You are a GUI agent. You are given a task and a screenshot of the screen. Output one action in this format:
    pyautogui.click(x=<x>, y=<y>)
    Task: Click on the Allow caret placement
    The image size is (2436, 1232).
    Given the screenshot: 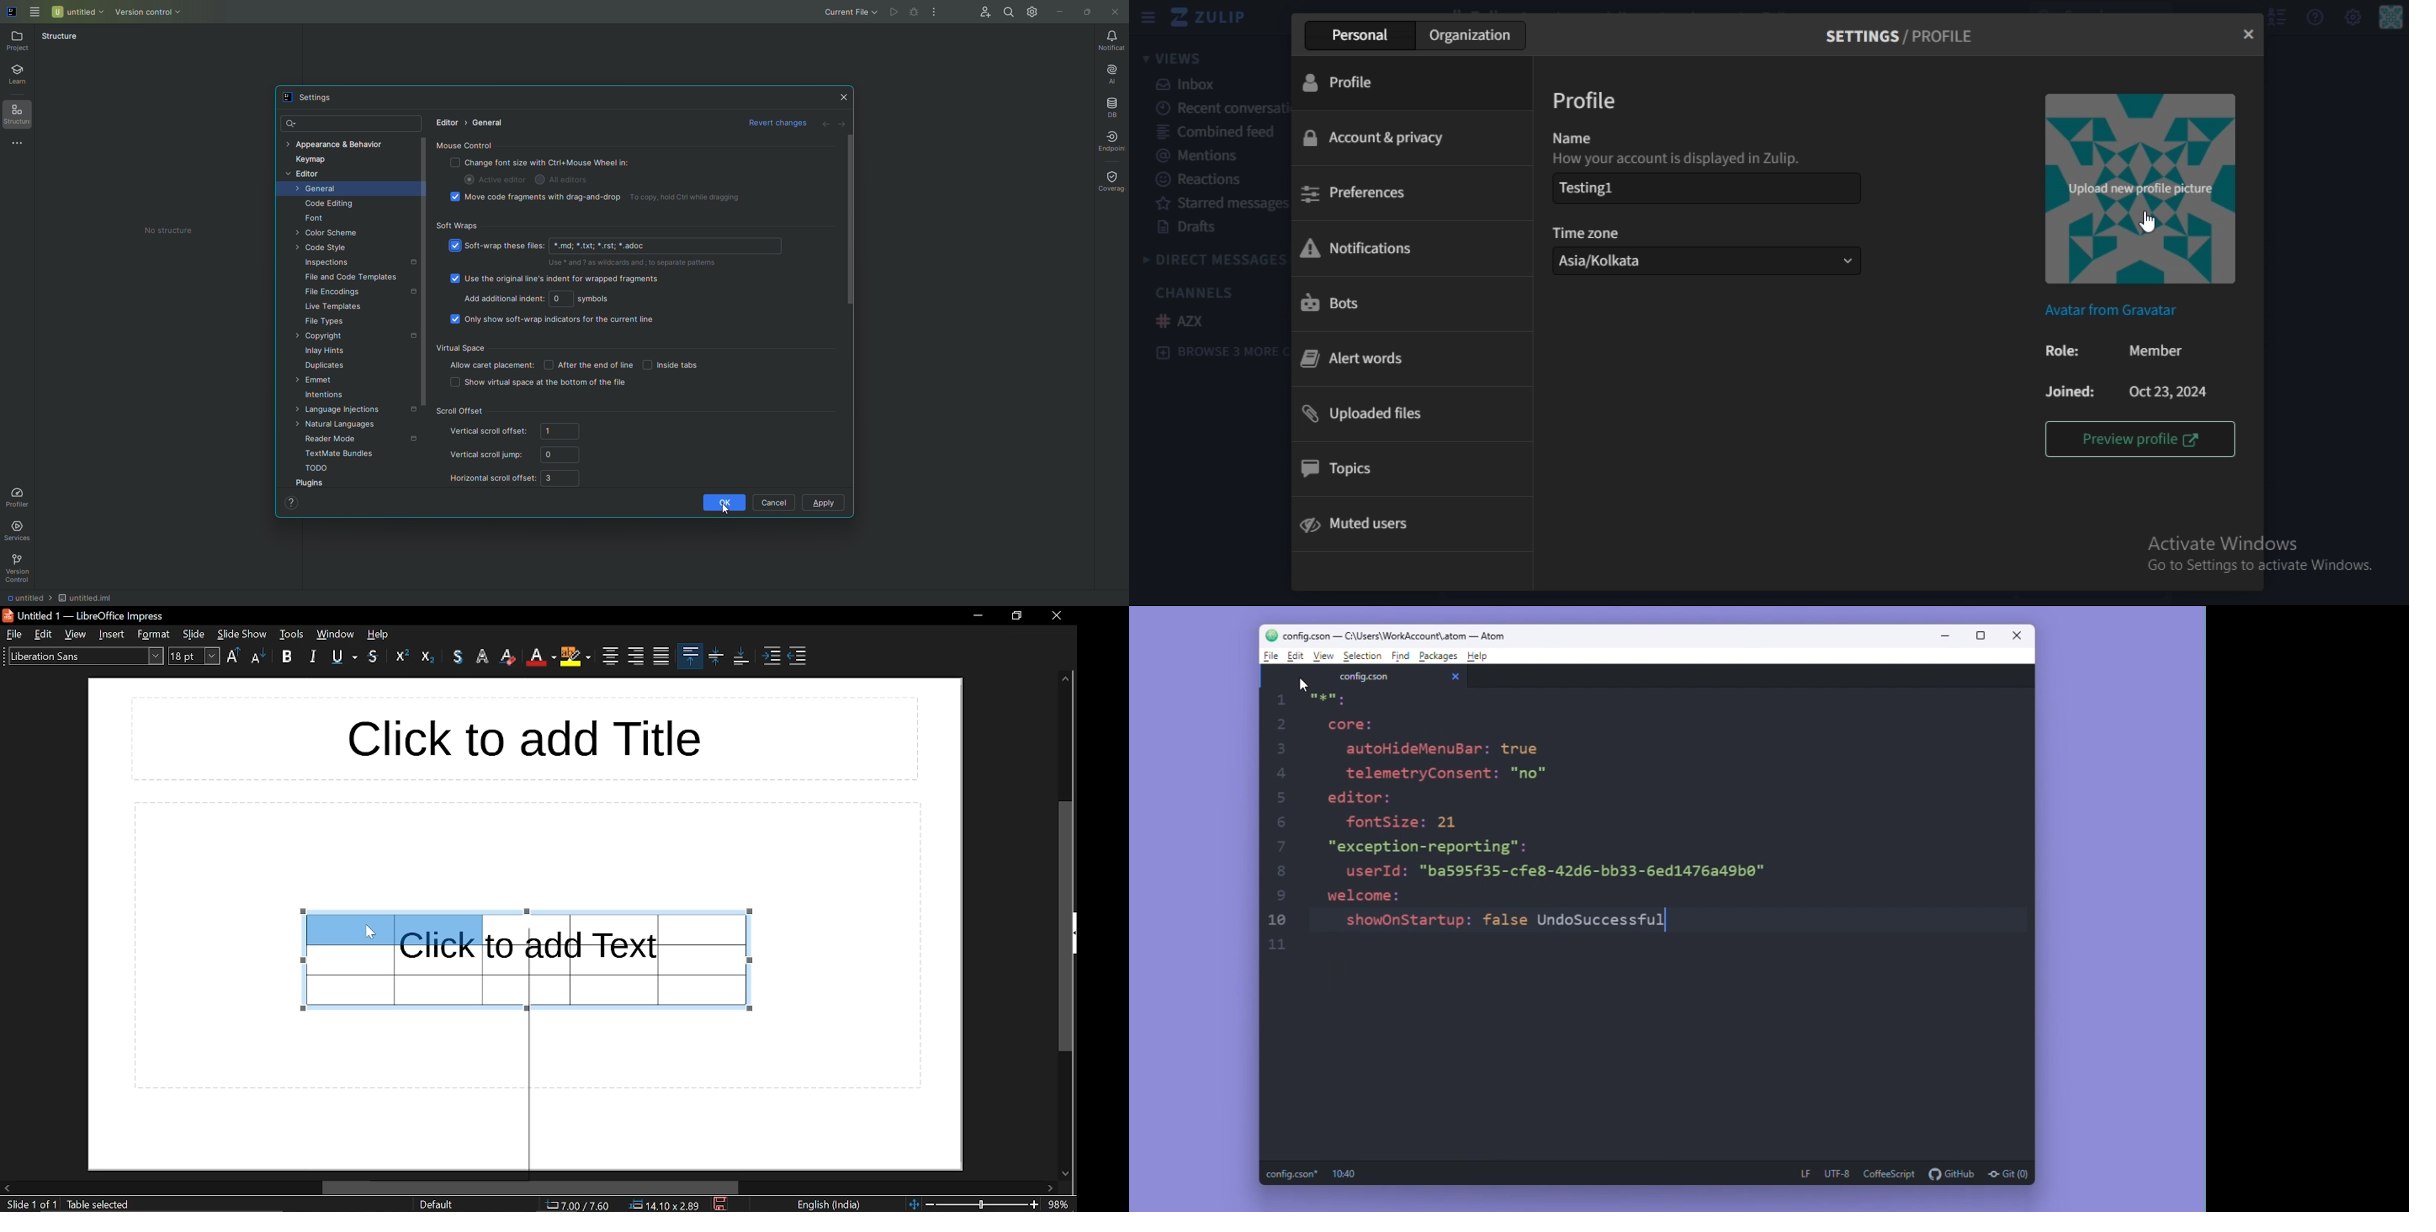 What is the action you would take?
    pyautogui.click(x=492, y=364)
    